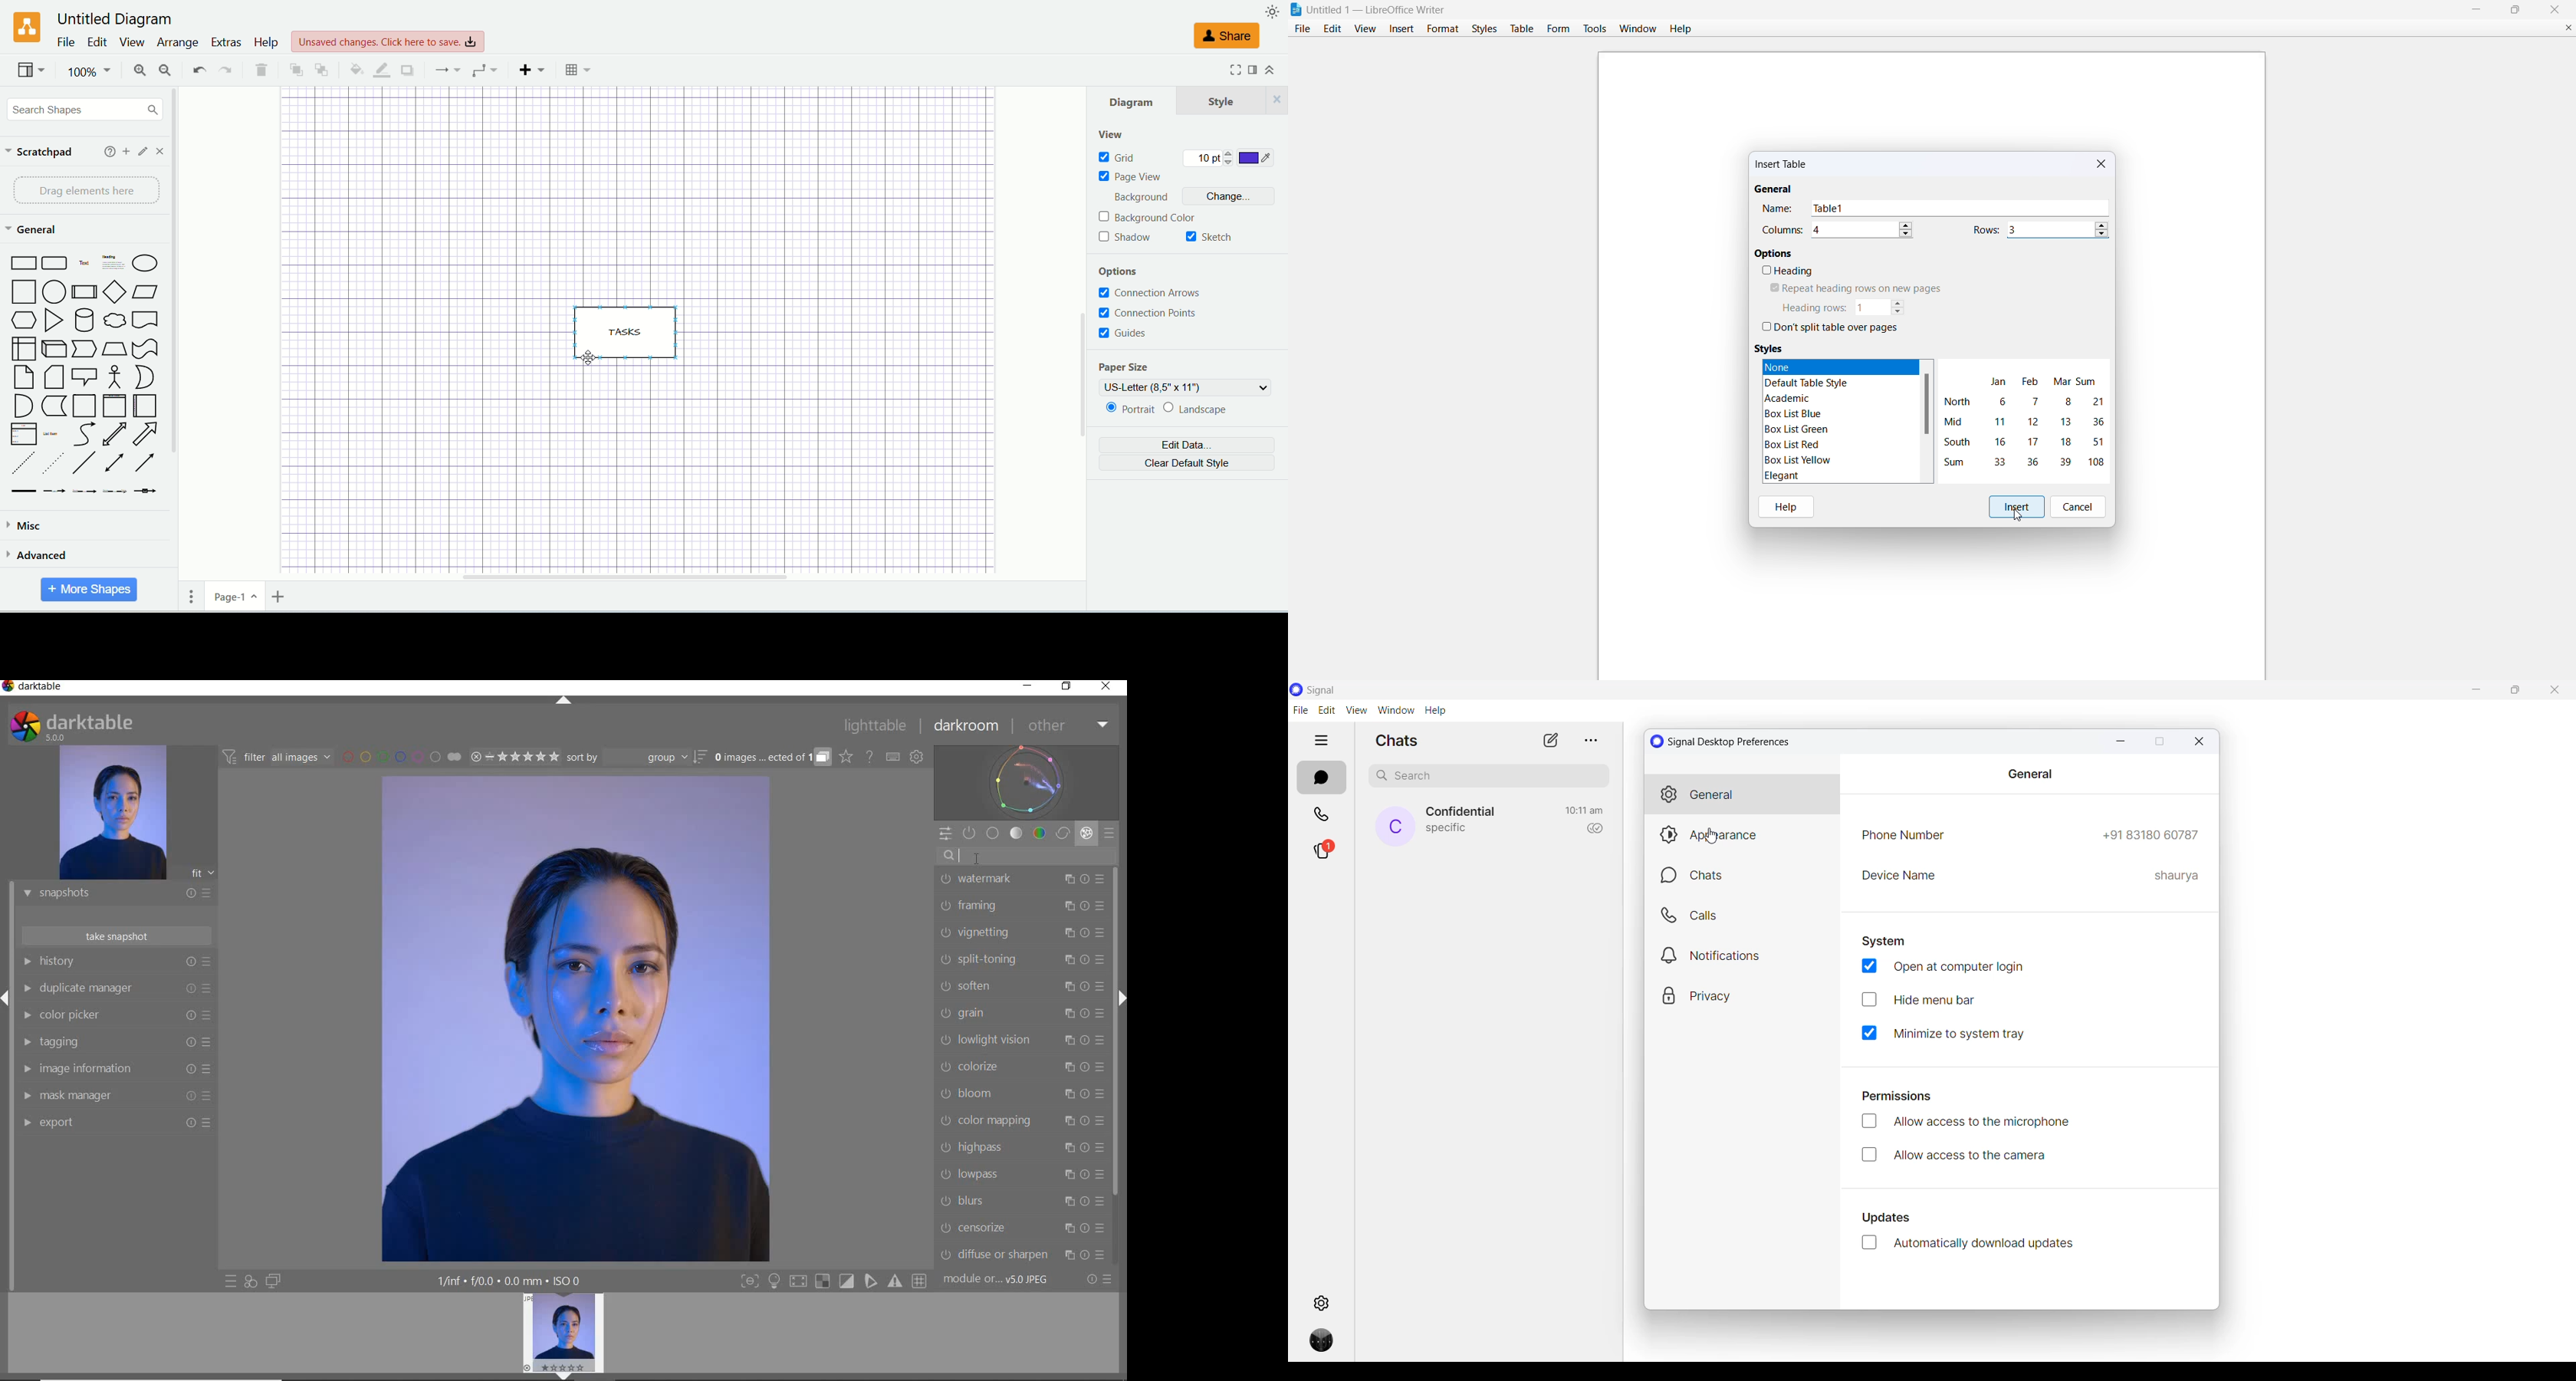 The image size is (2576, 1400). What do you see at coordinates (1494, 779) in the screenshot?
I see `search chat` at bounding box center [1494, 779].